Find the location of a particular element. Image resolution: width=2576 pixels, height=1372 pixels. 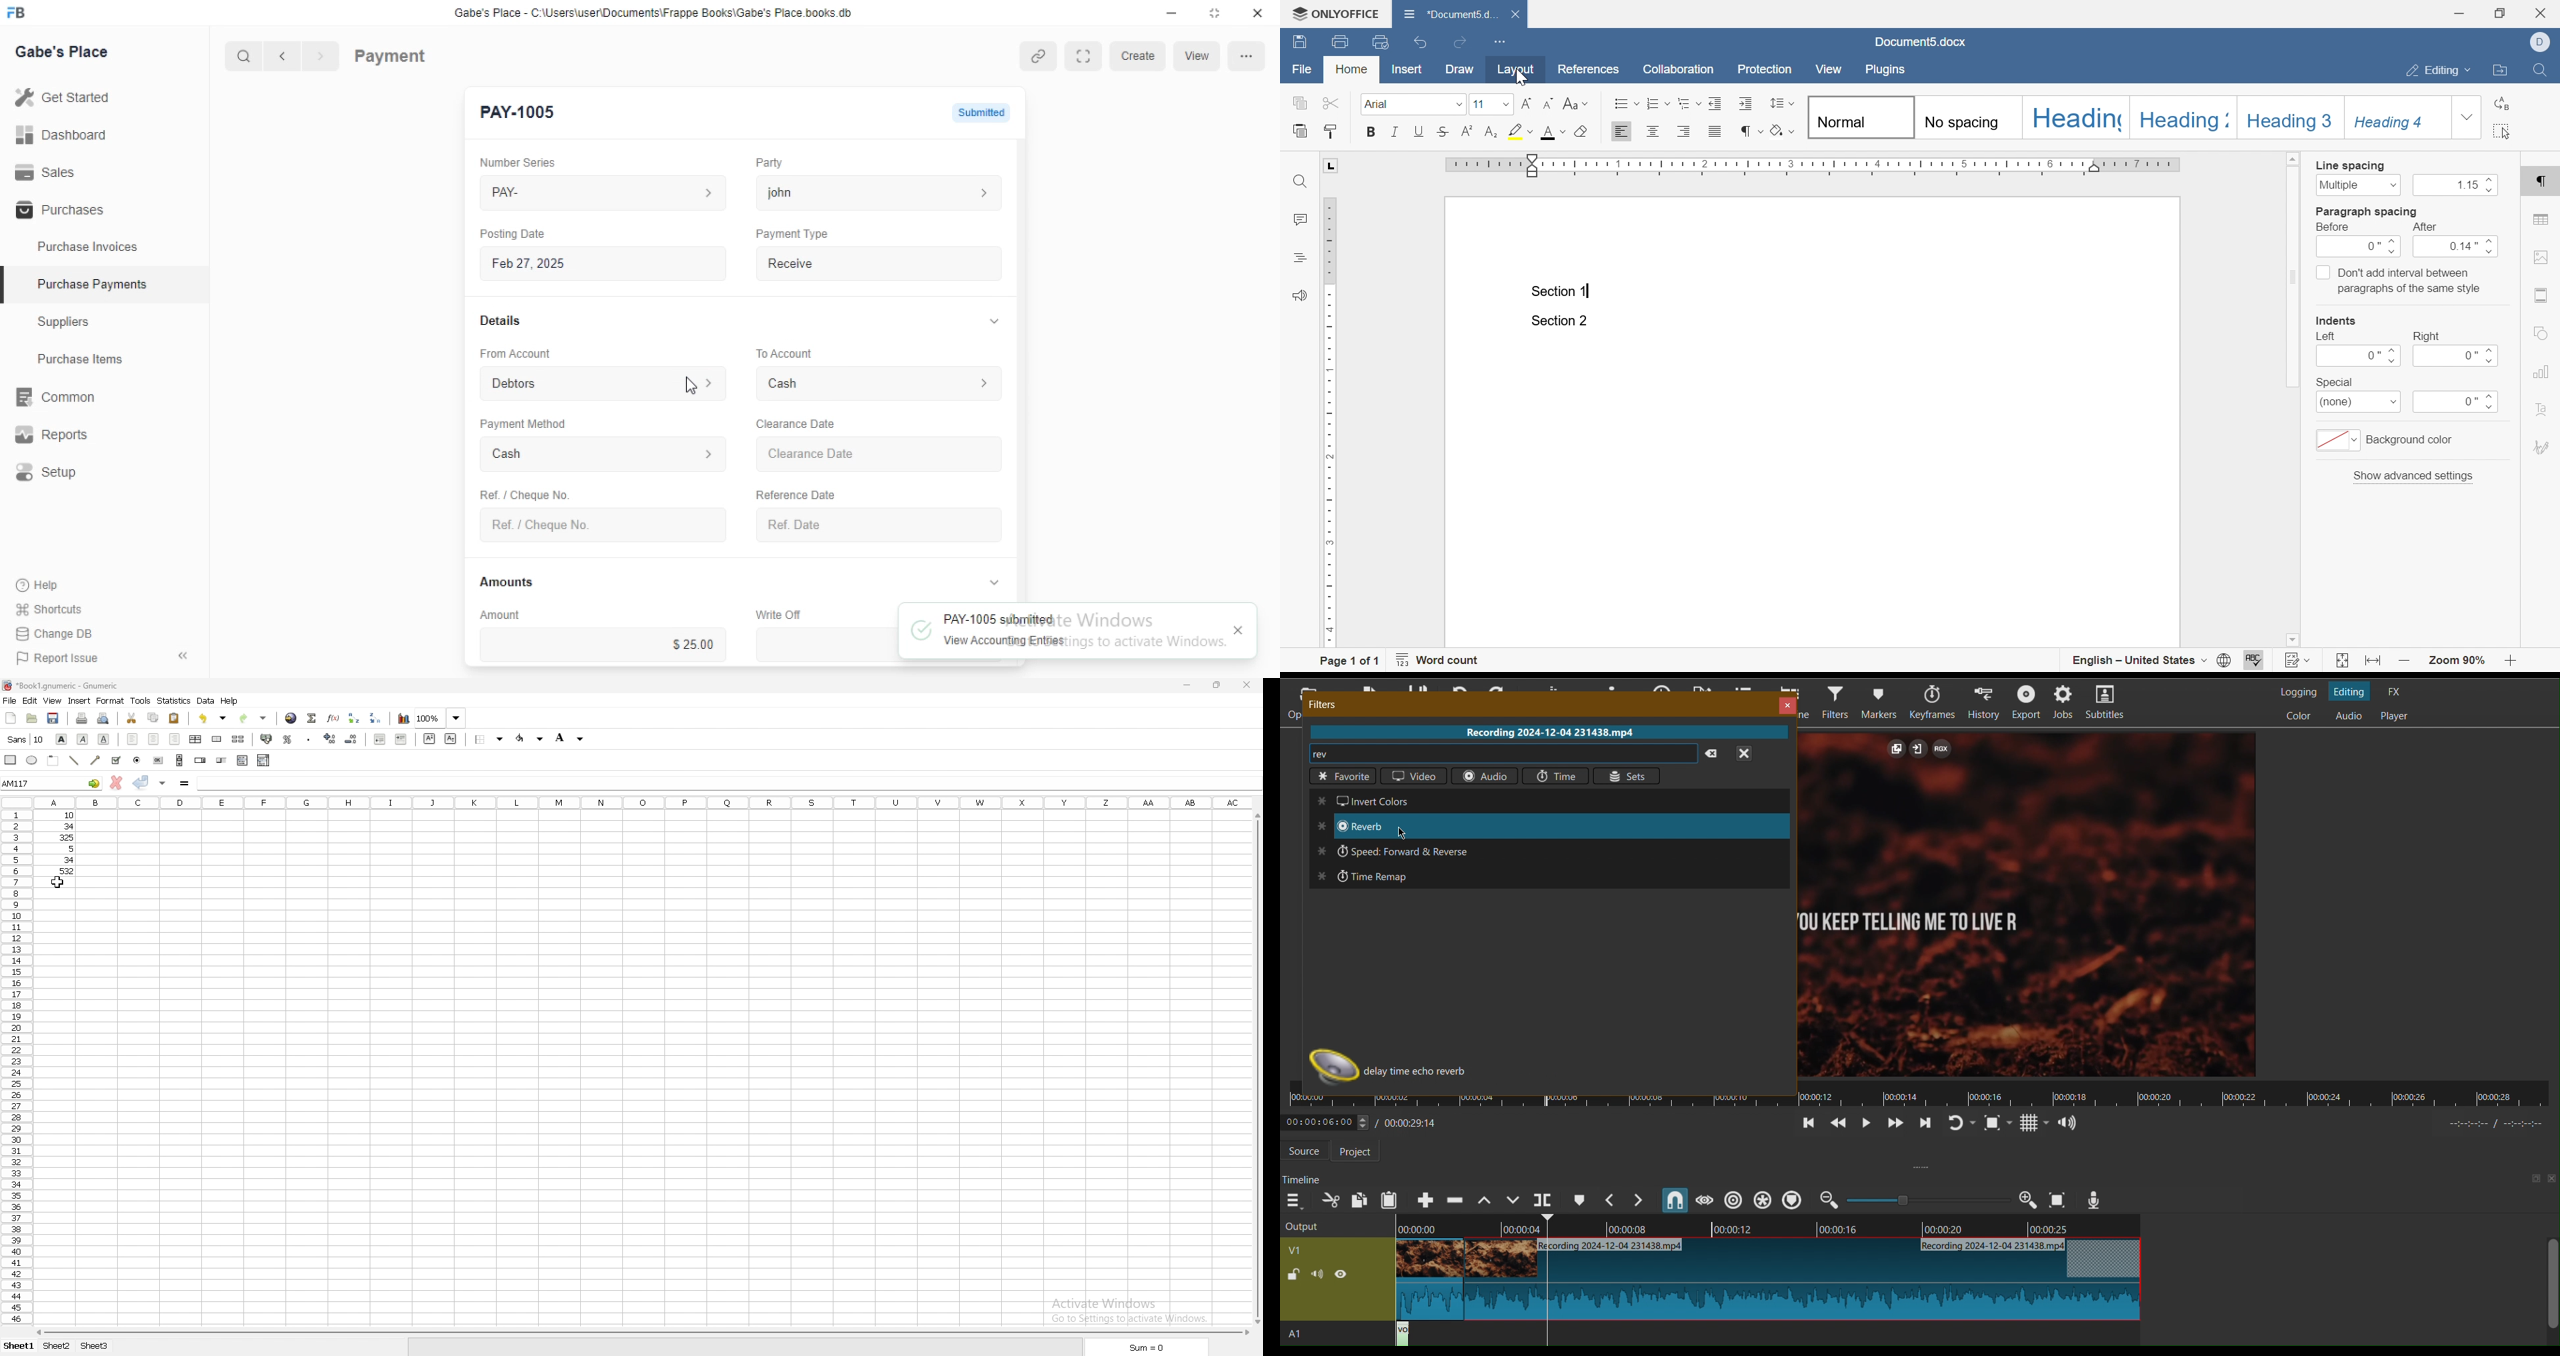

Payment is located at coordinates (391, 55).